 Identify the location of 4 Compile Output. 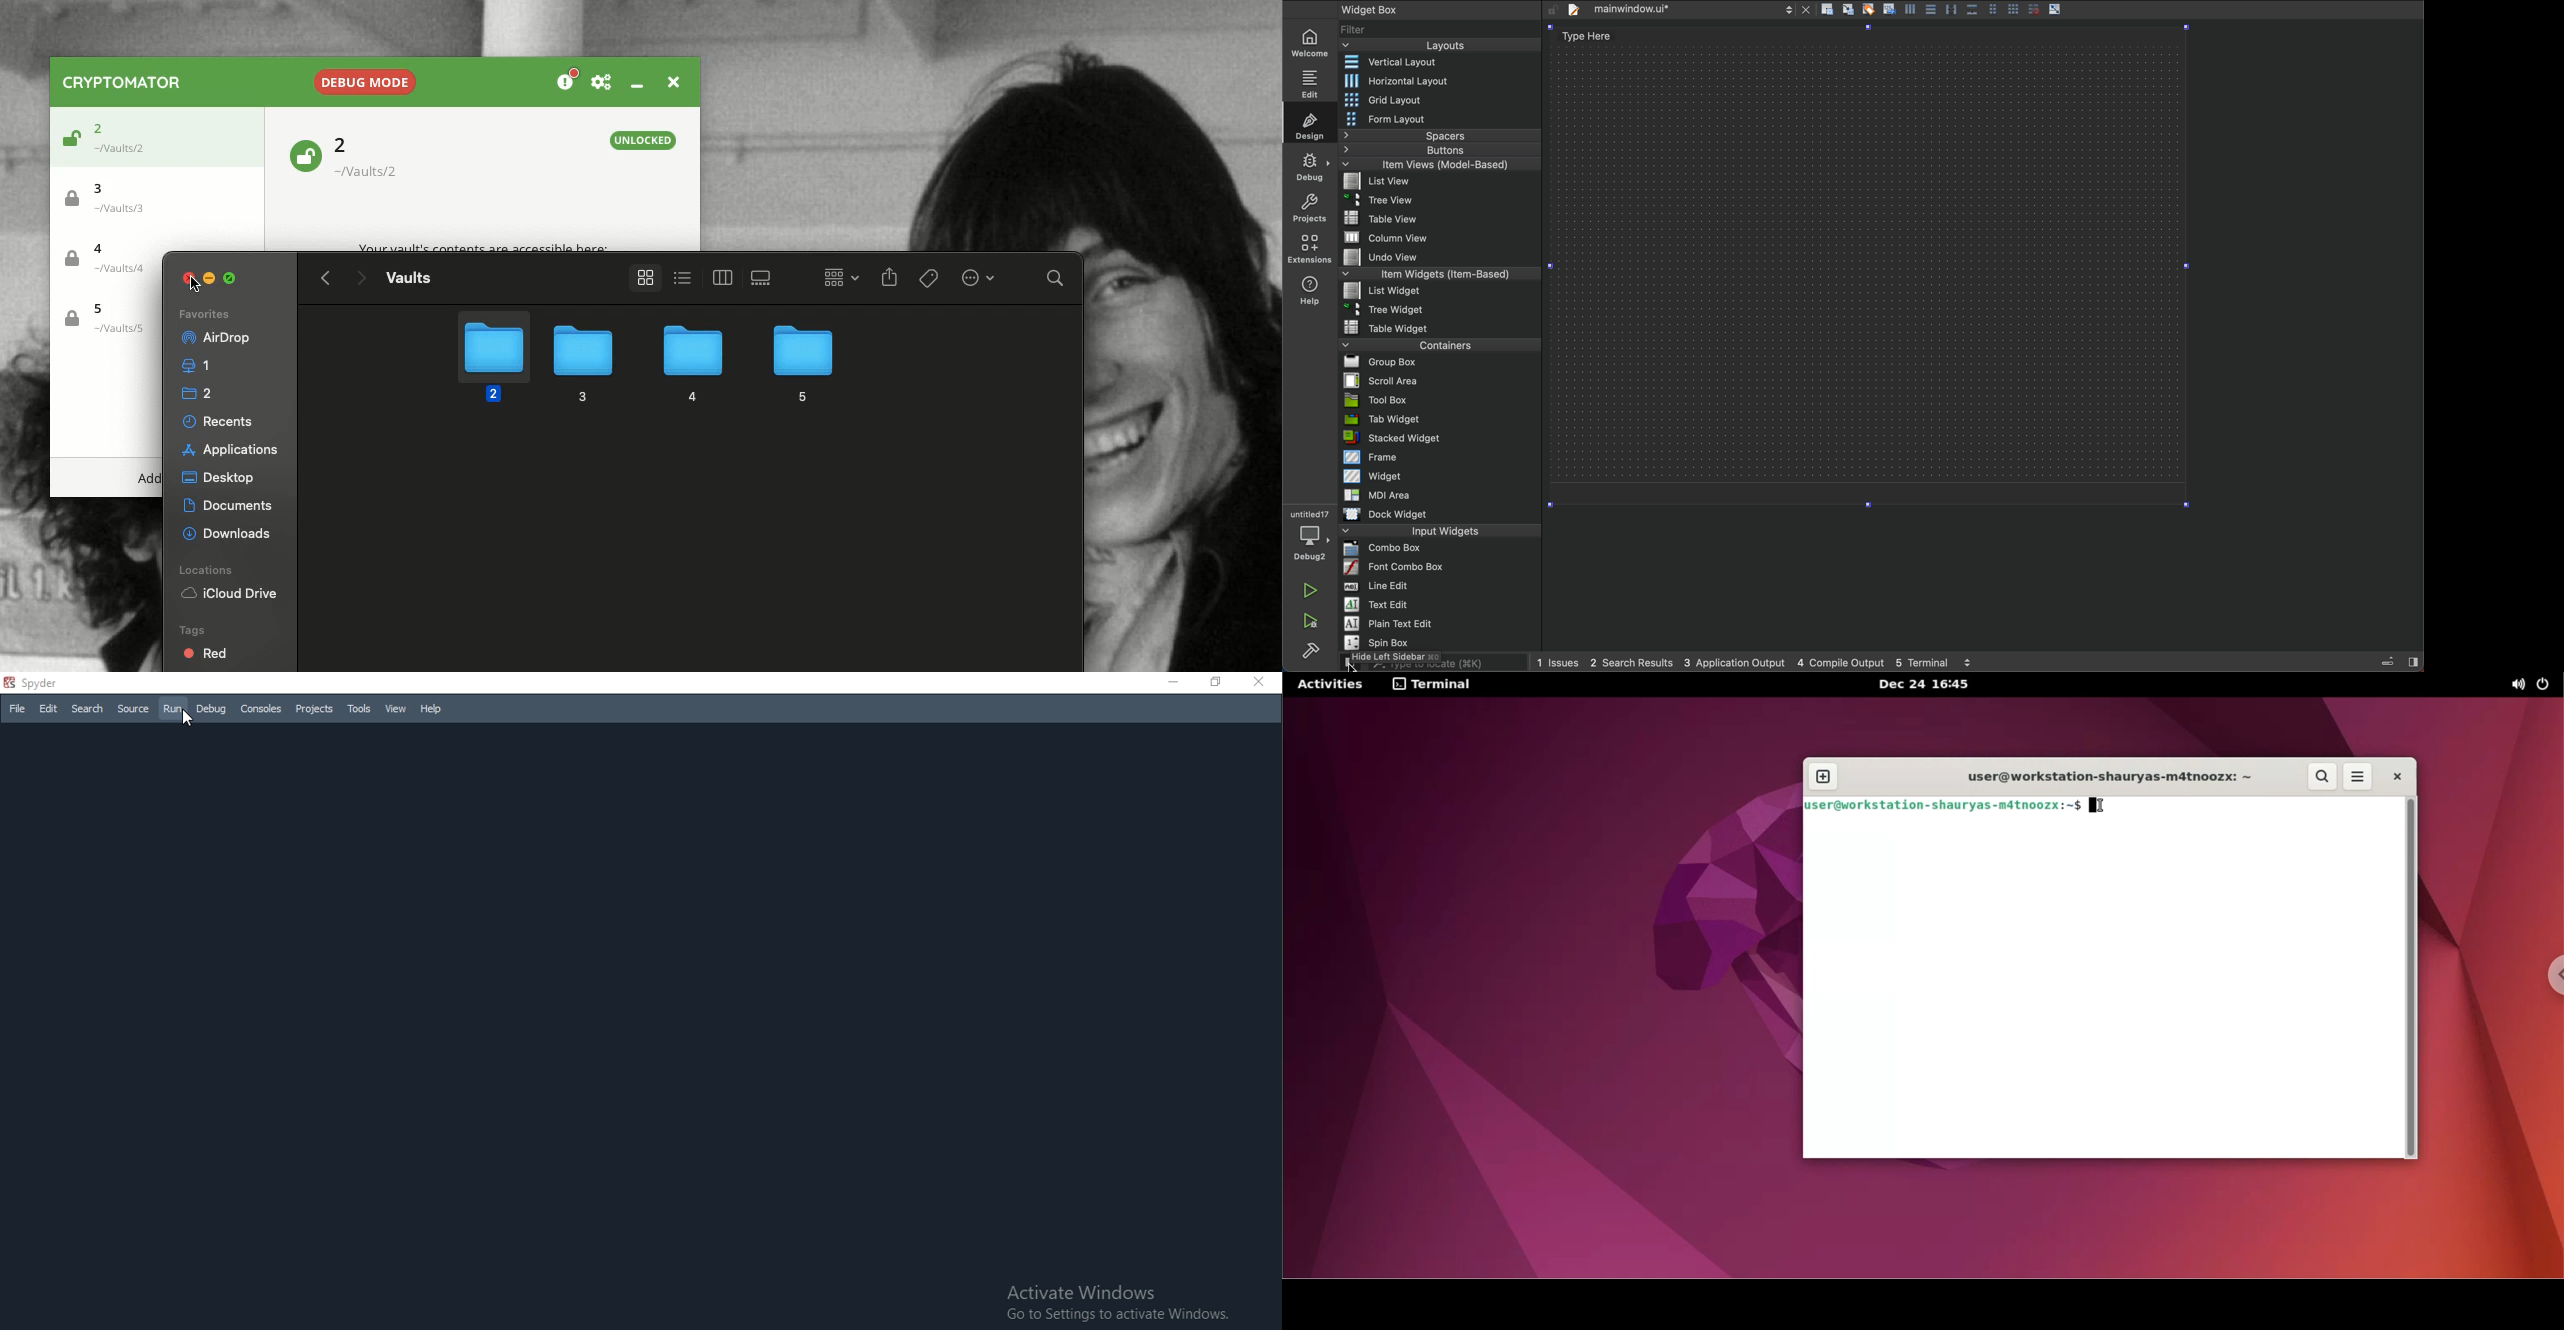
(1839, 662).